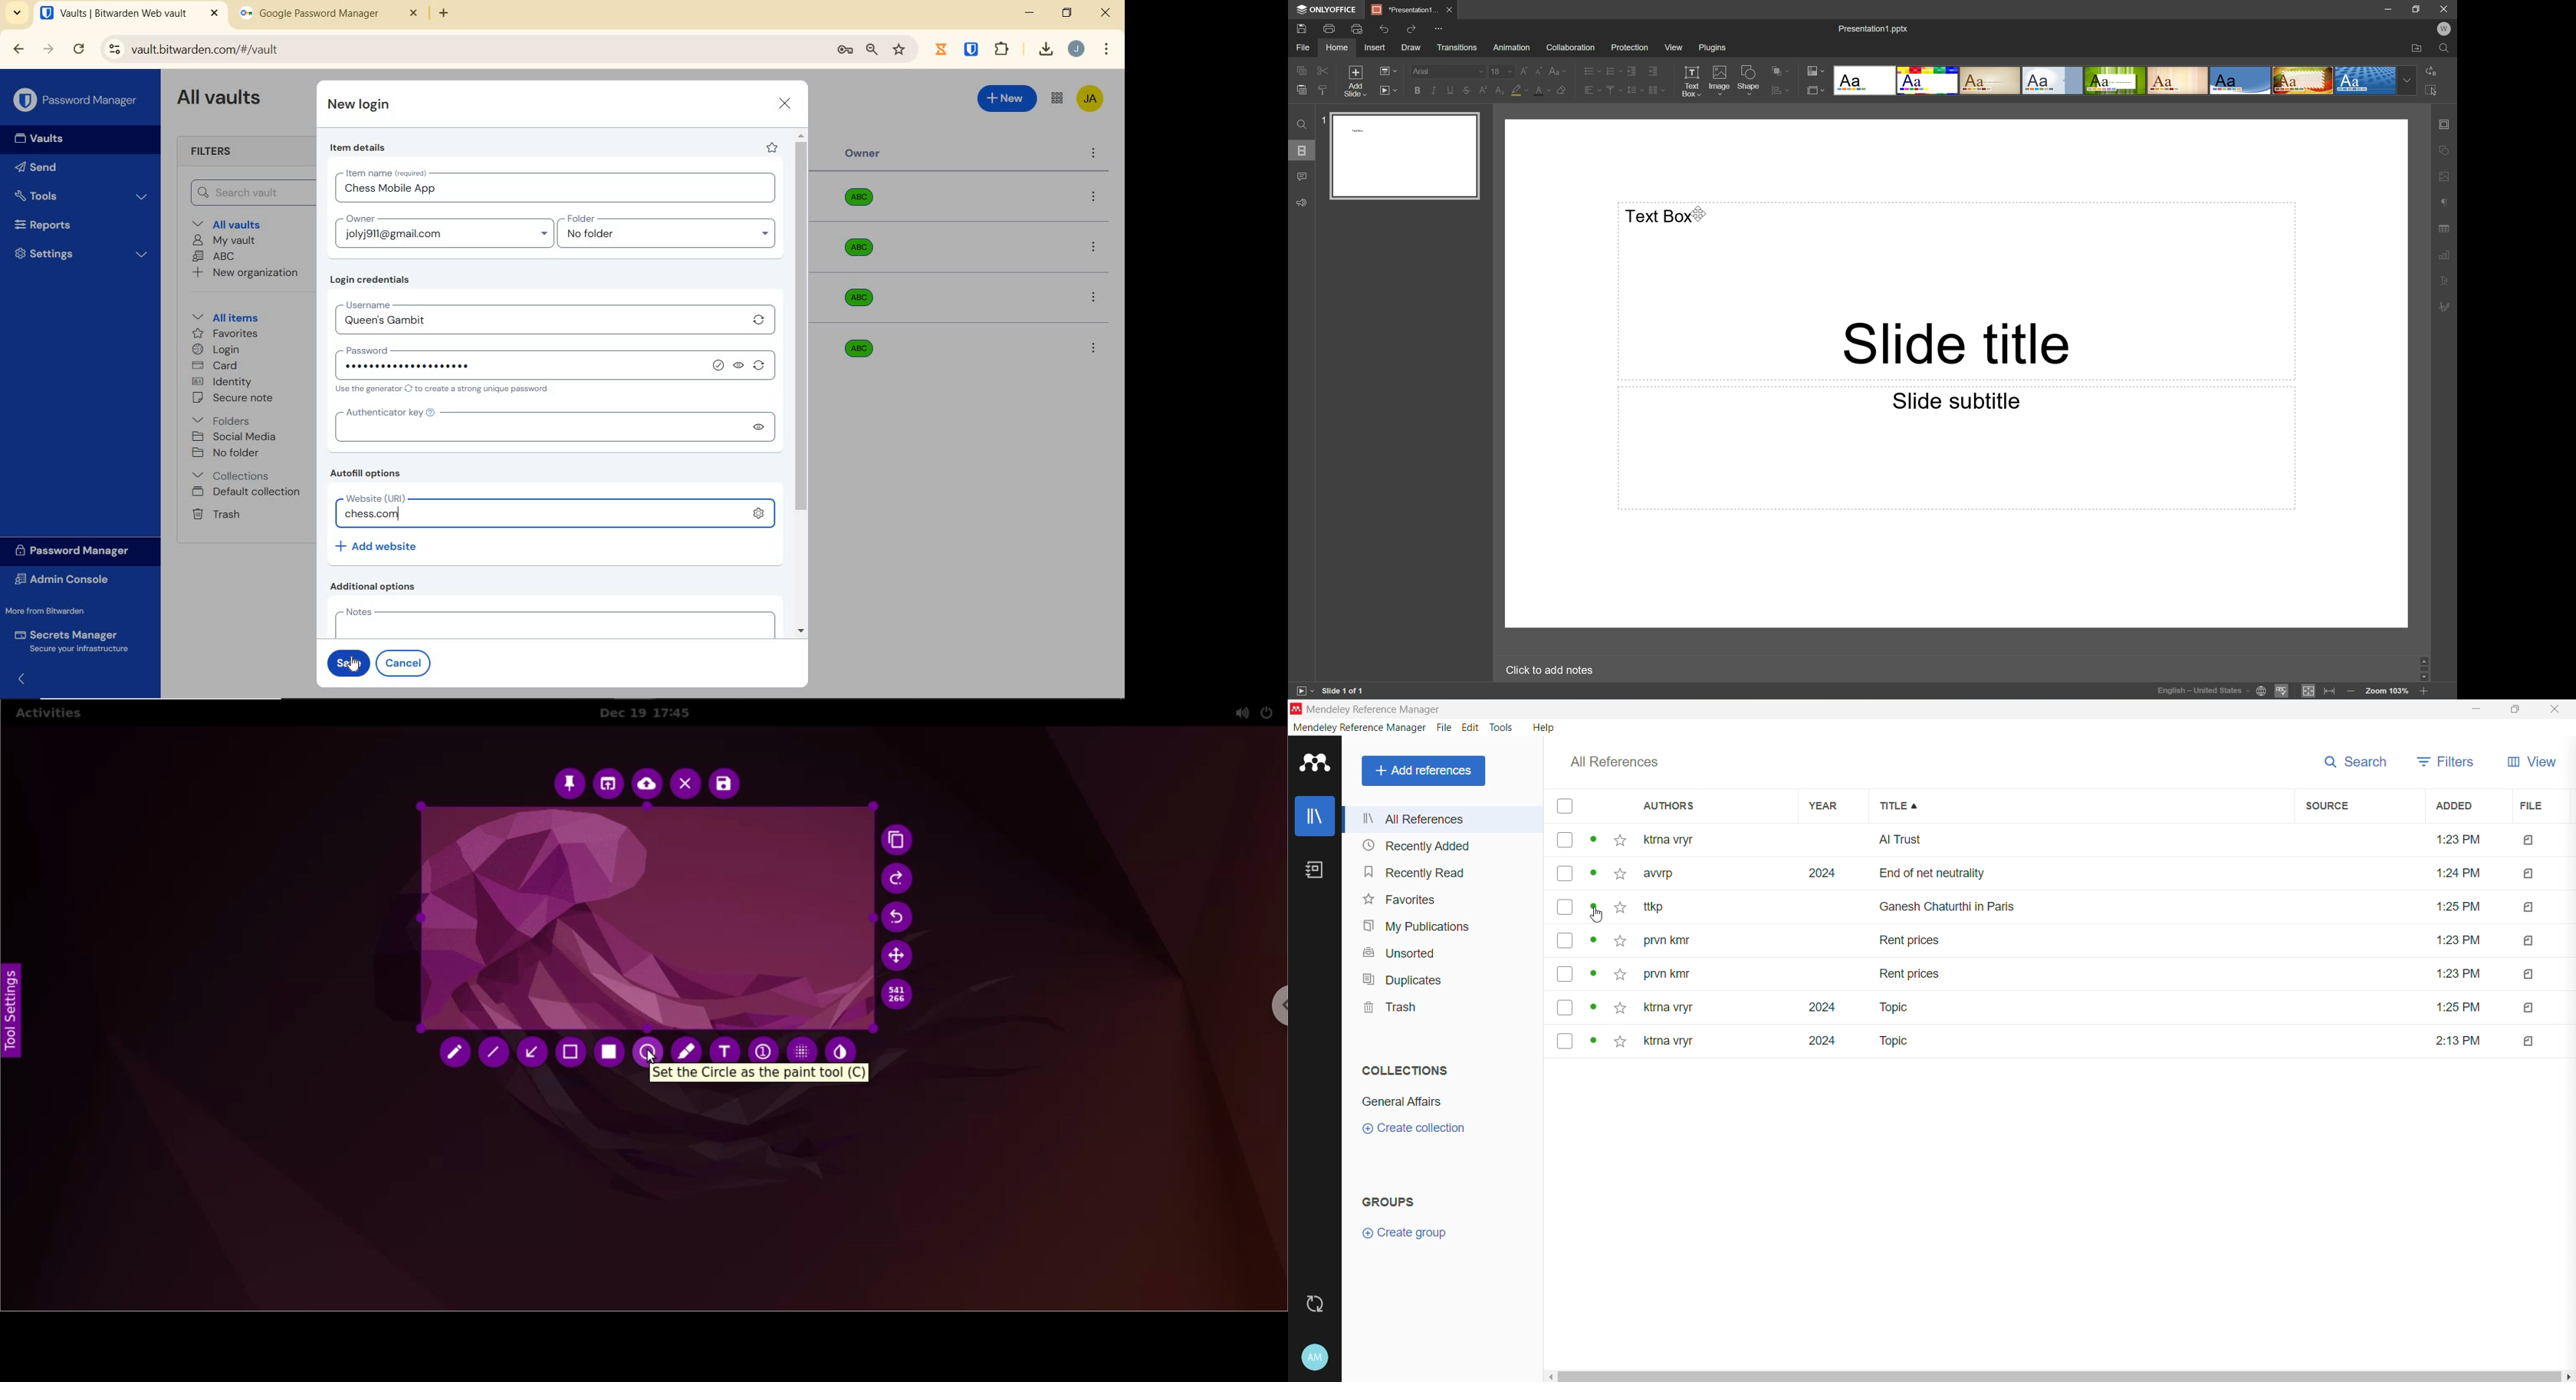  I want to click on Protection, so click(1631, 47).